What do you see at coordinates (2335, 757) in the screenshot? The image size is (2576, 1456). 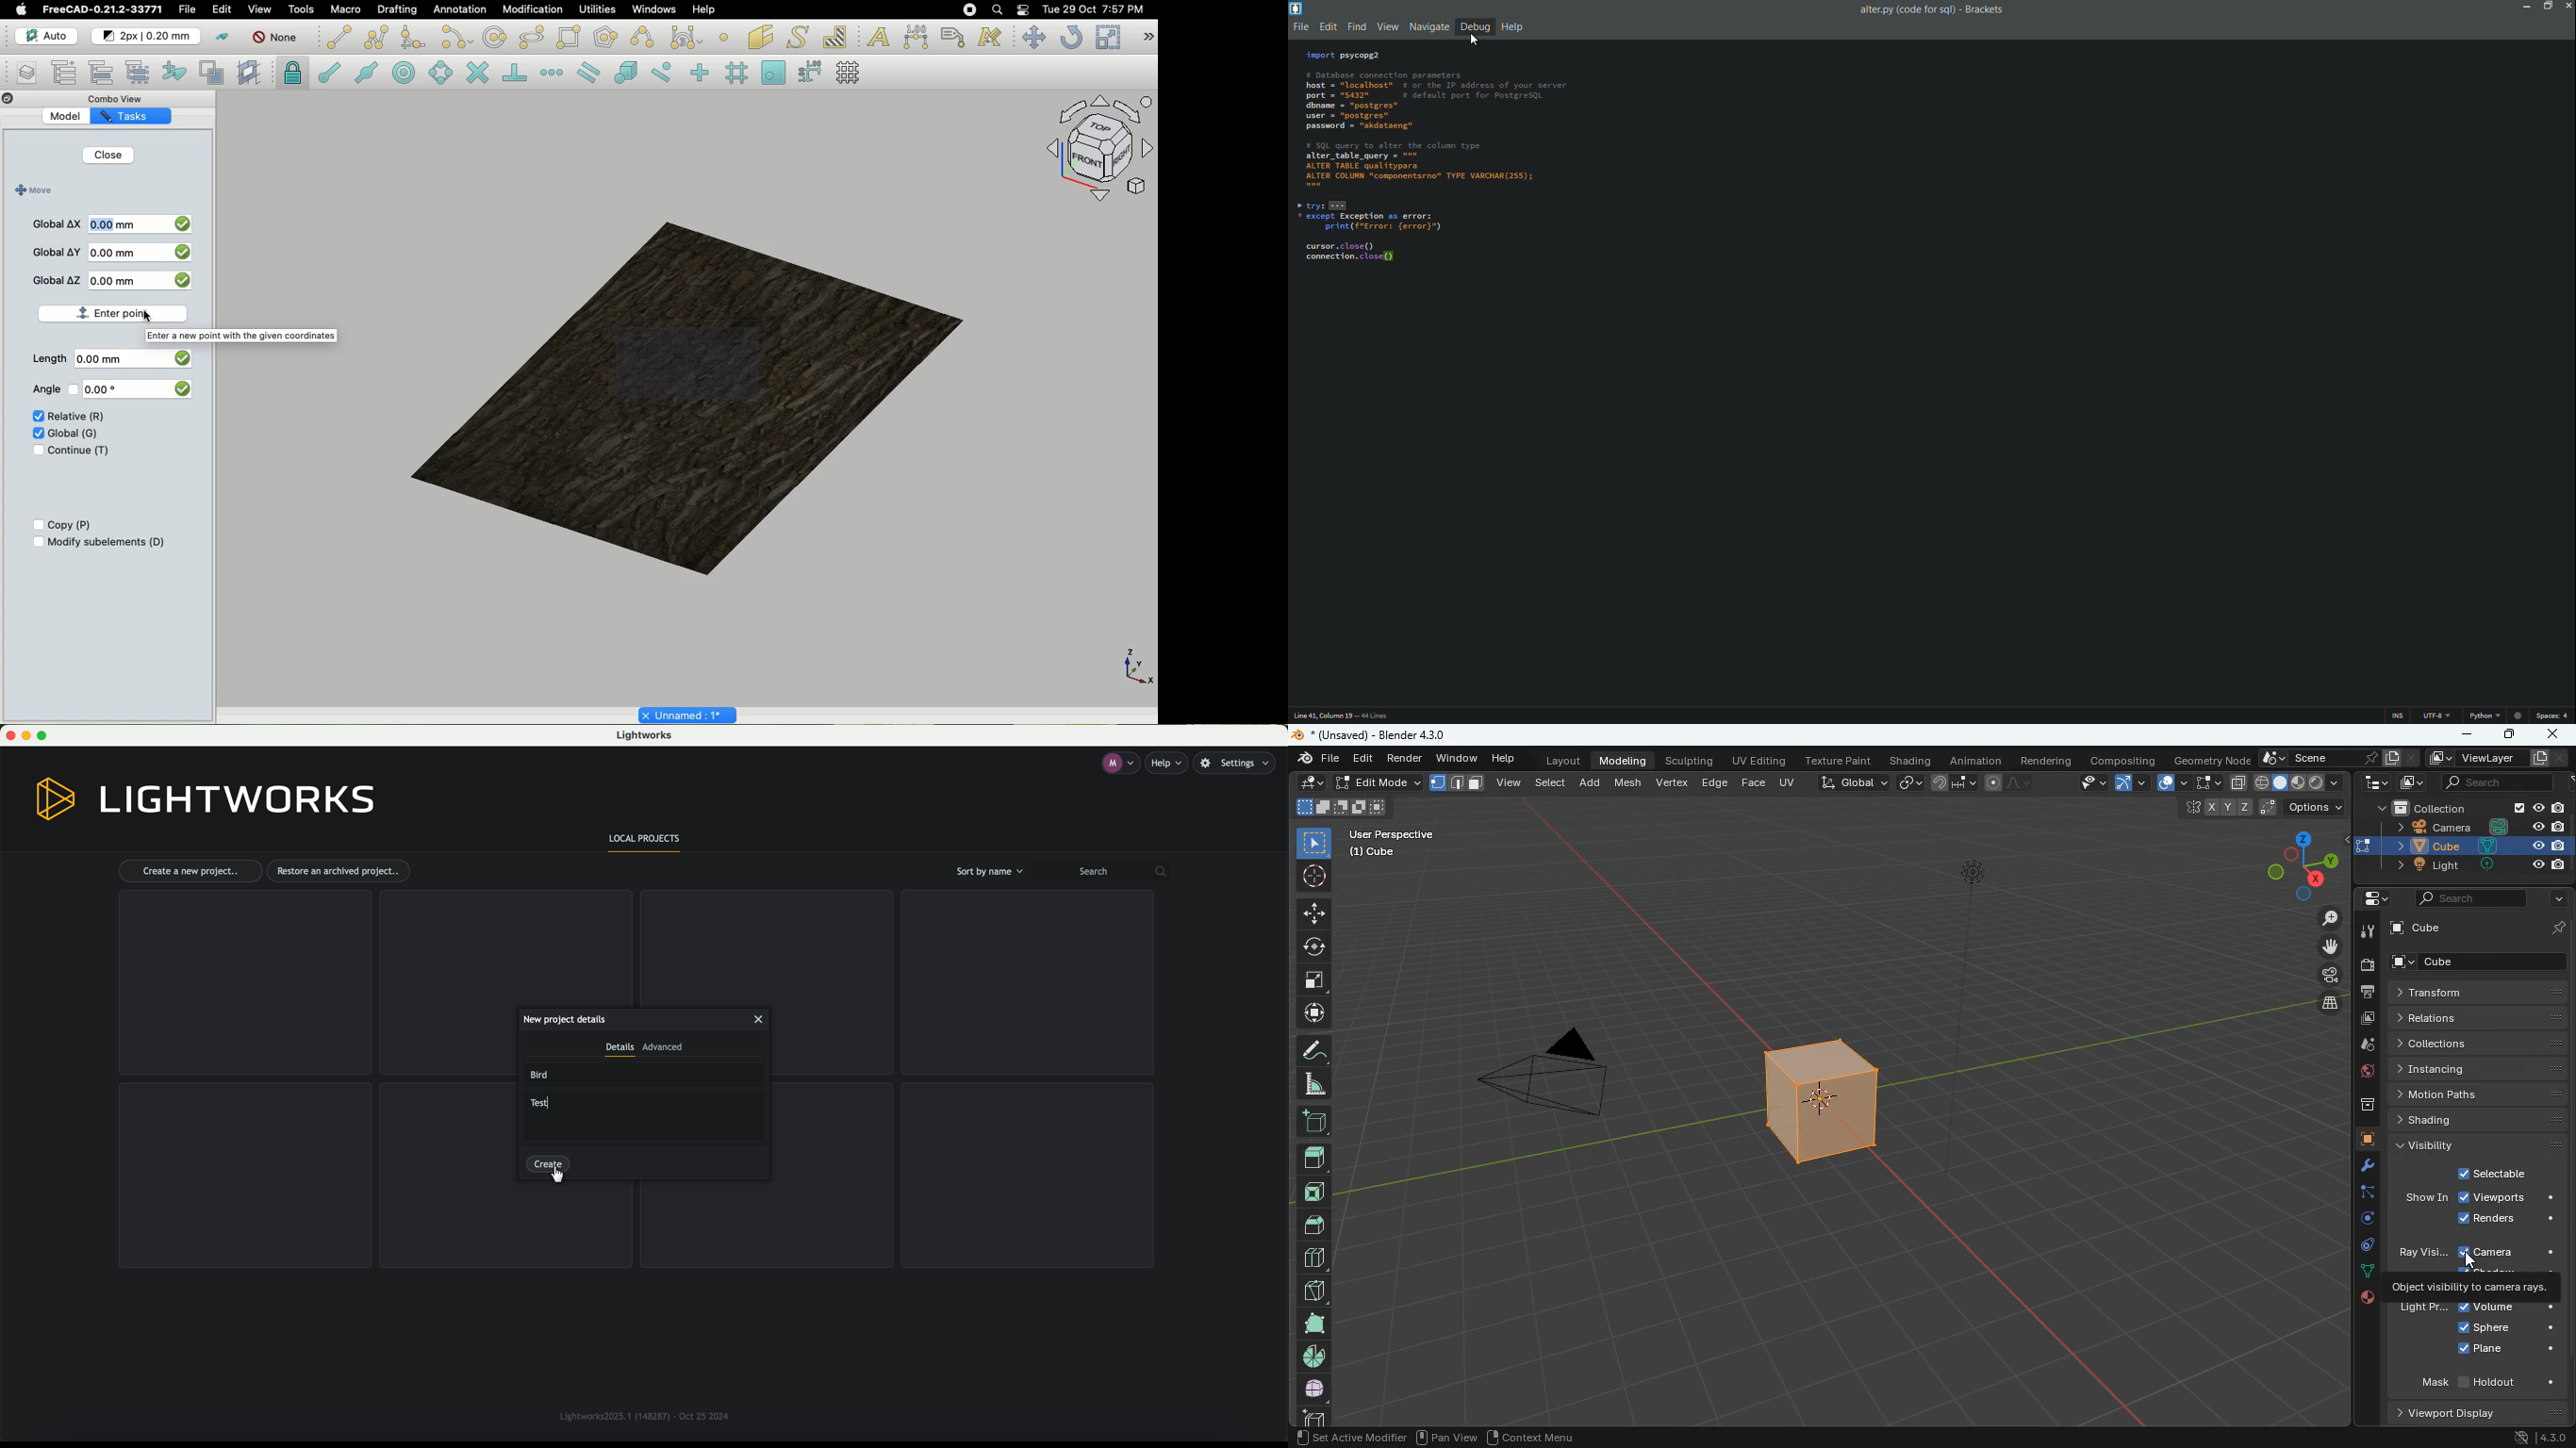 I see `scene` at bounding box center [2335, 757].